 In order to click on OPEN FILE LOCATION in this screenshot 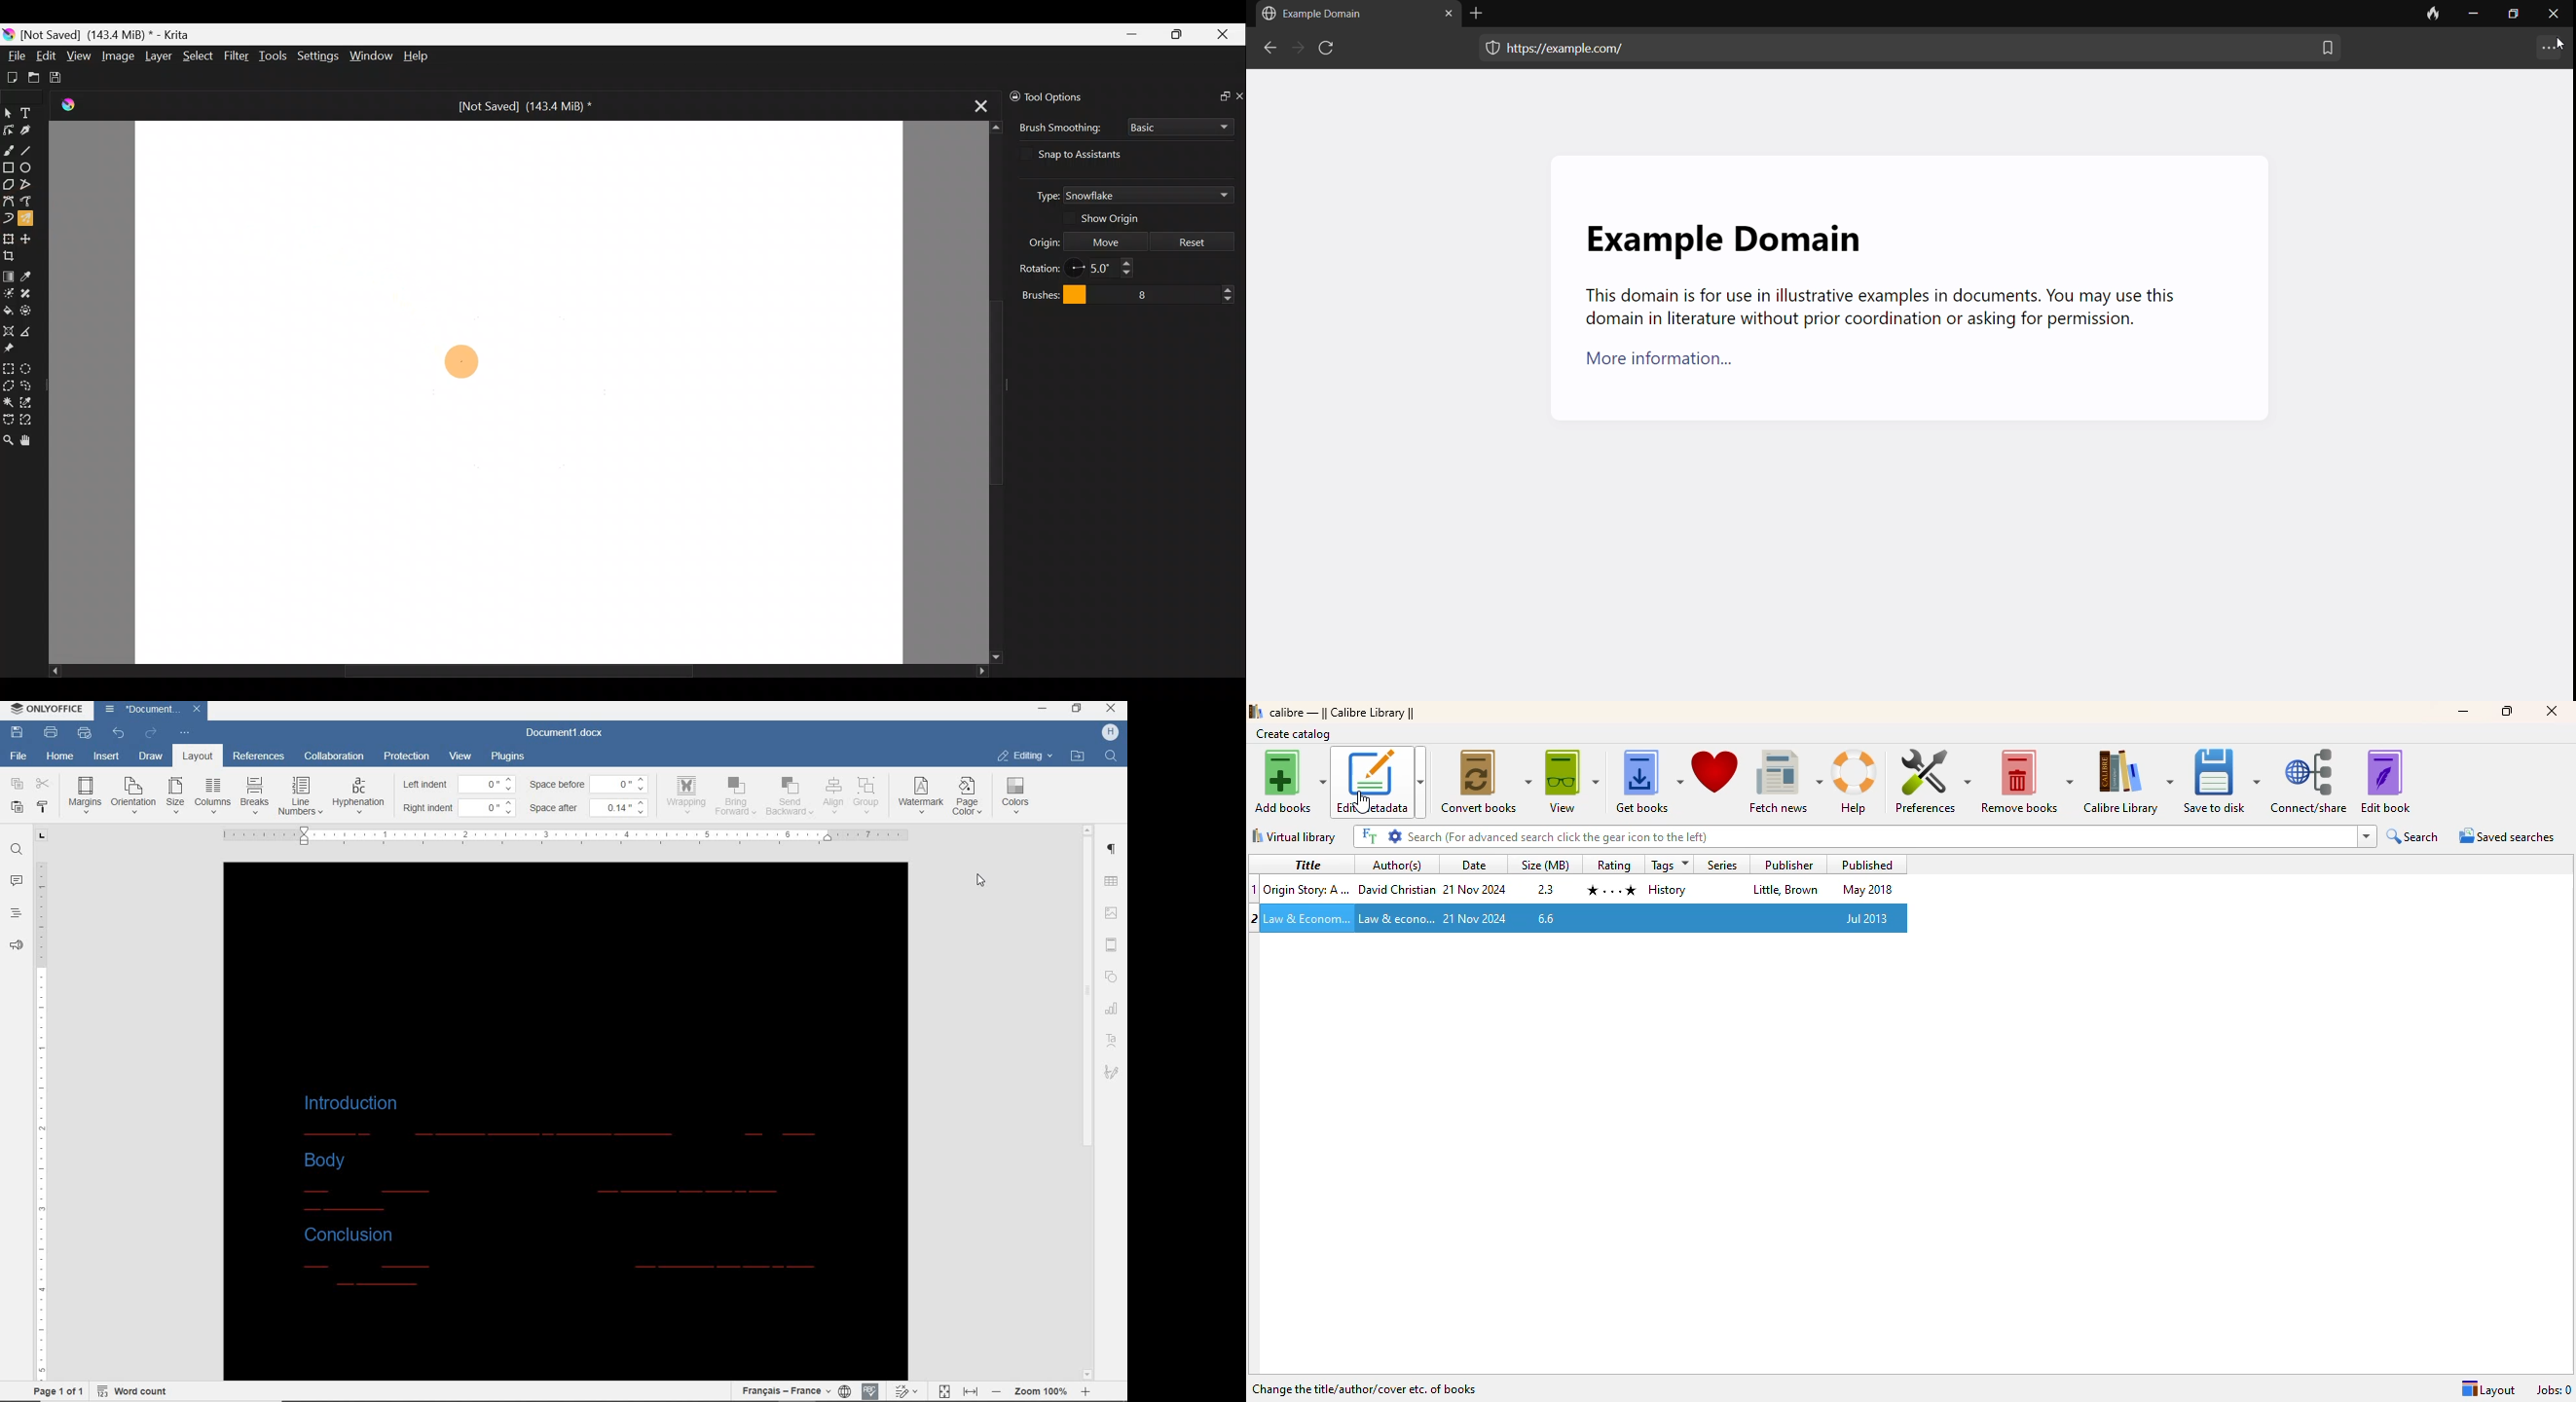, I will do `click(1080, 755)`.